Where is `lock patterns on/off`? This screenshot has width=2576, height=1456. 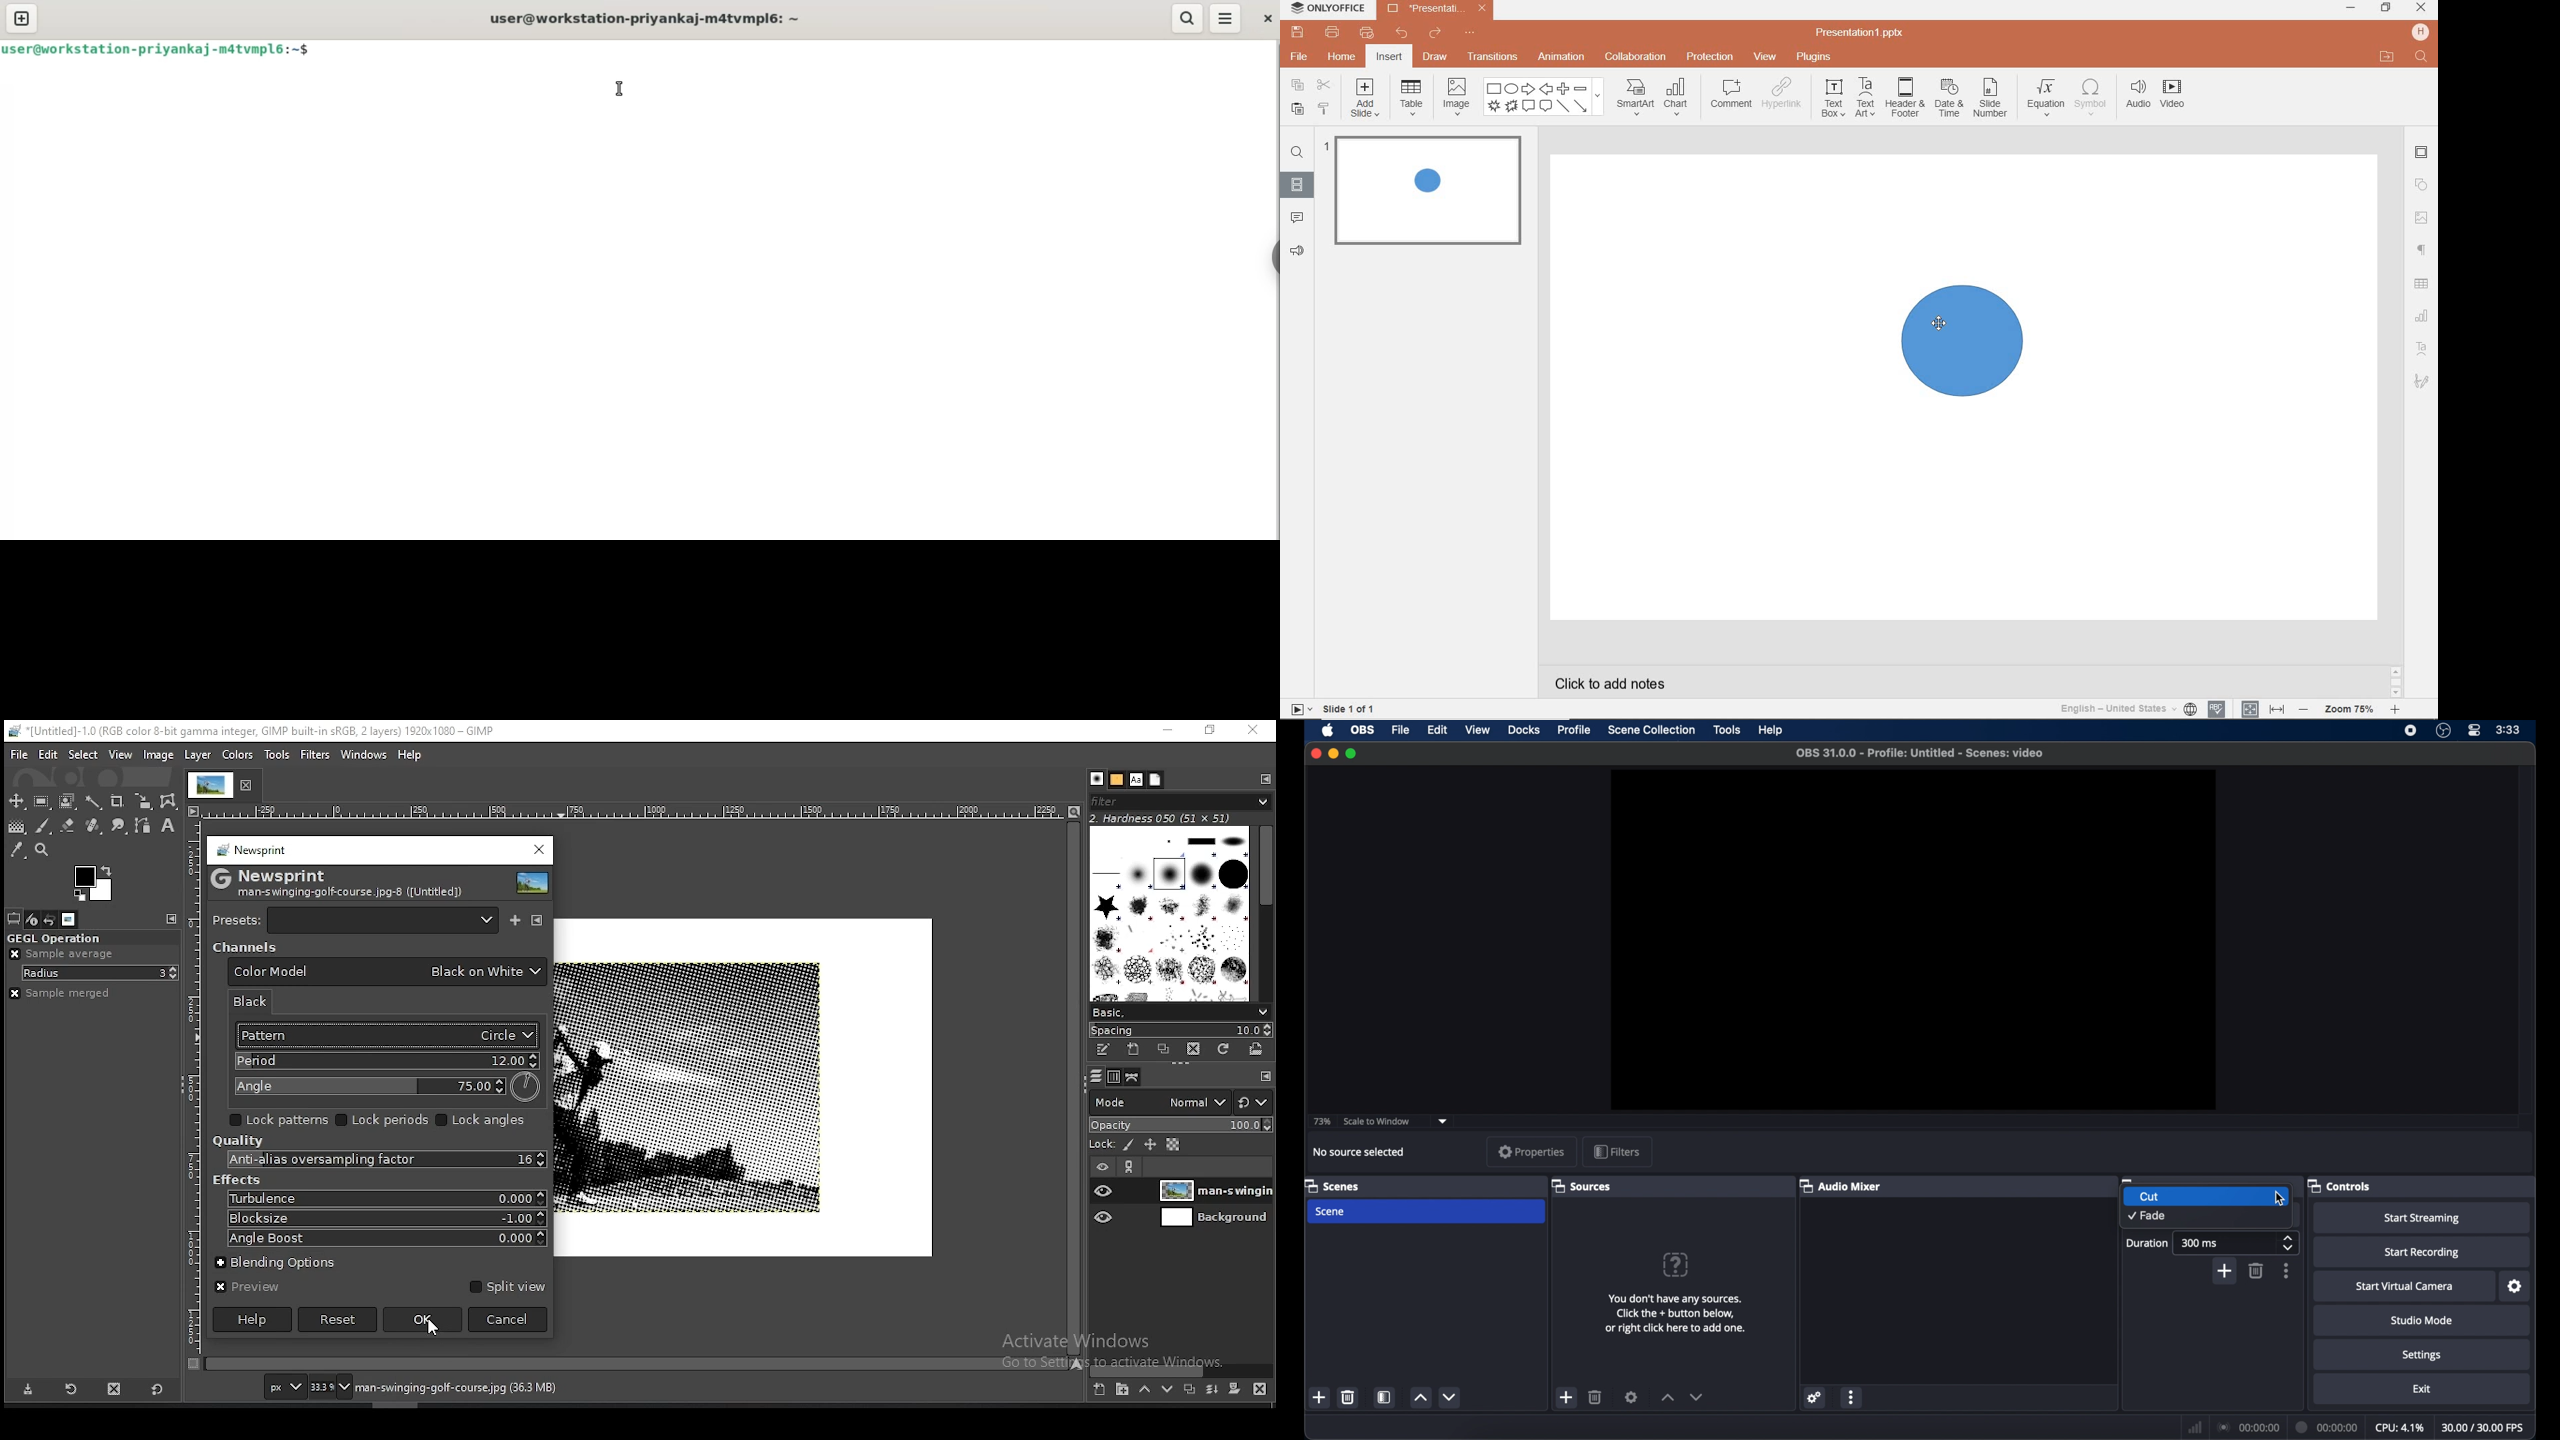 lock patterns on/off is located at coordinates (280, 1119).